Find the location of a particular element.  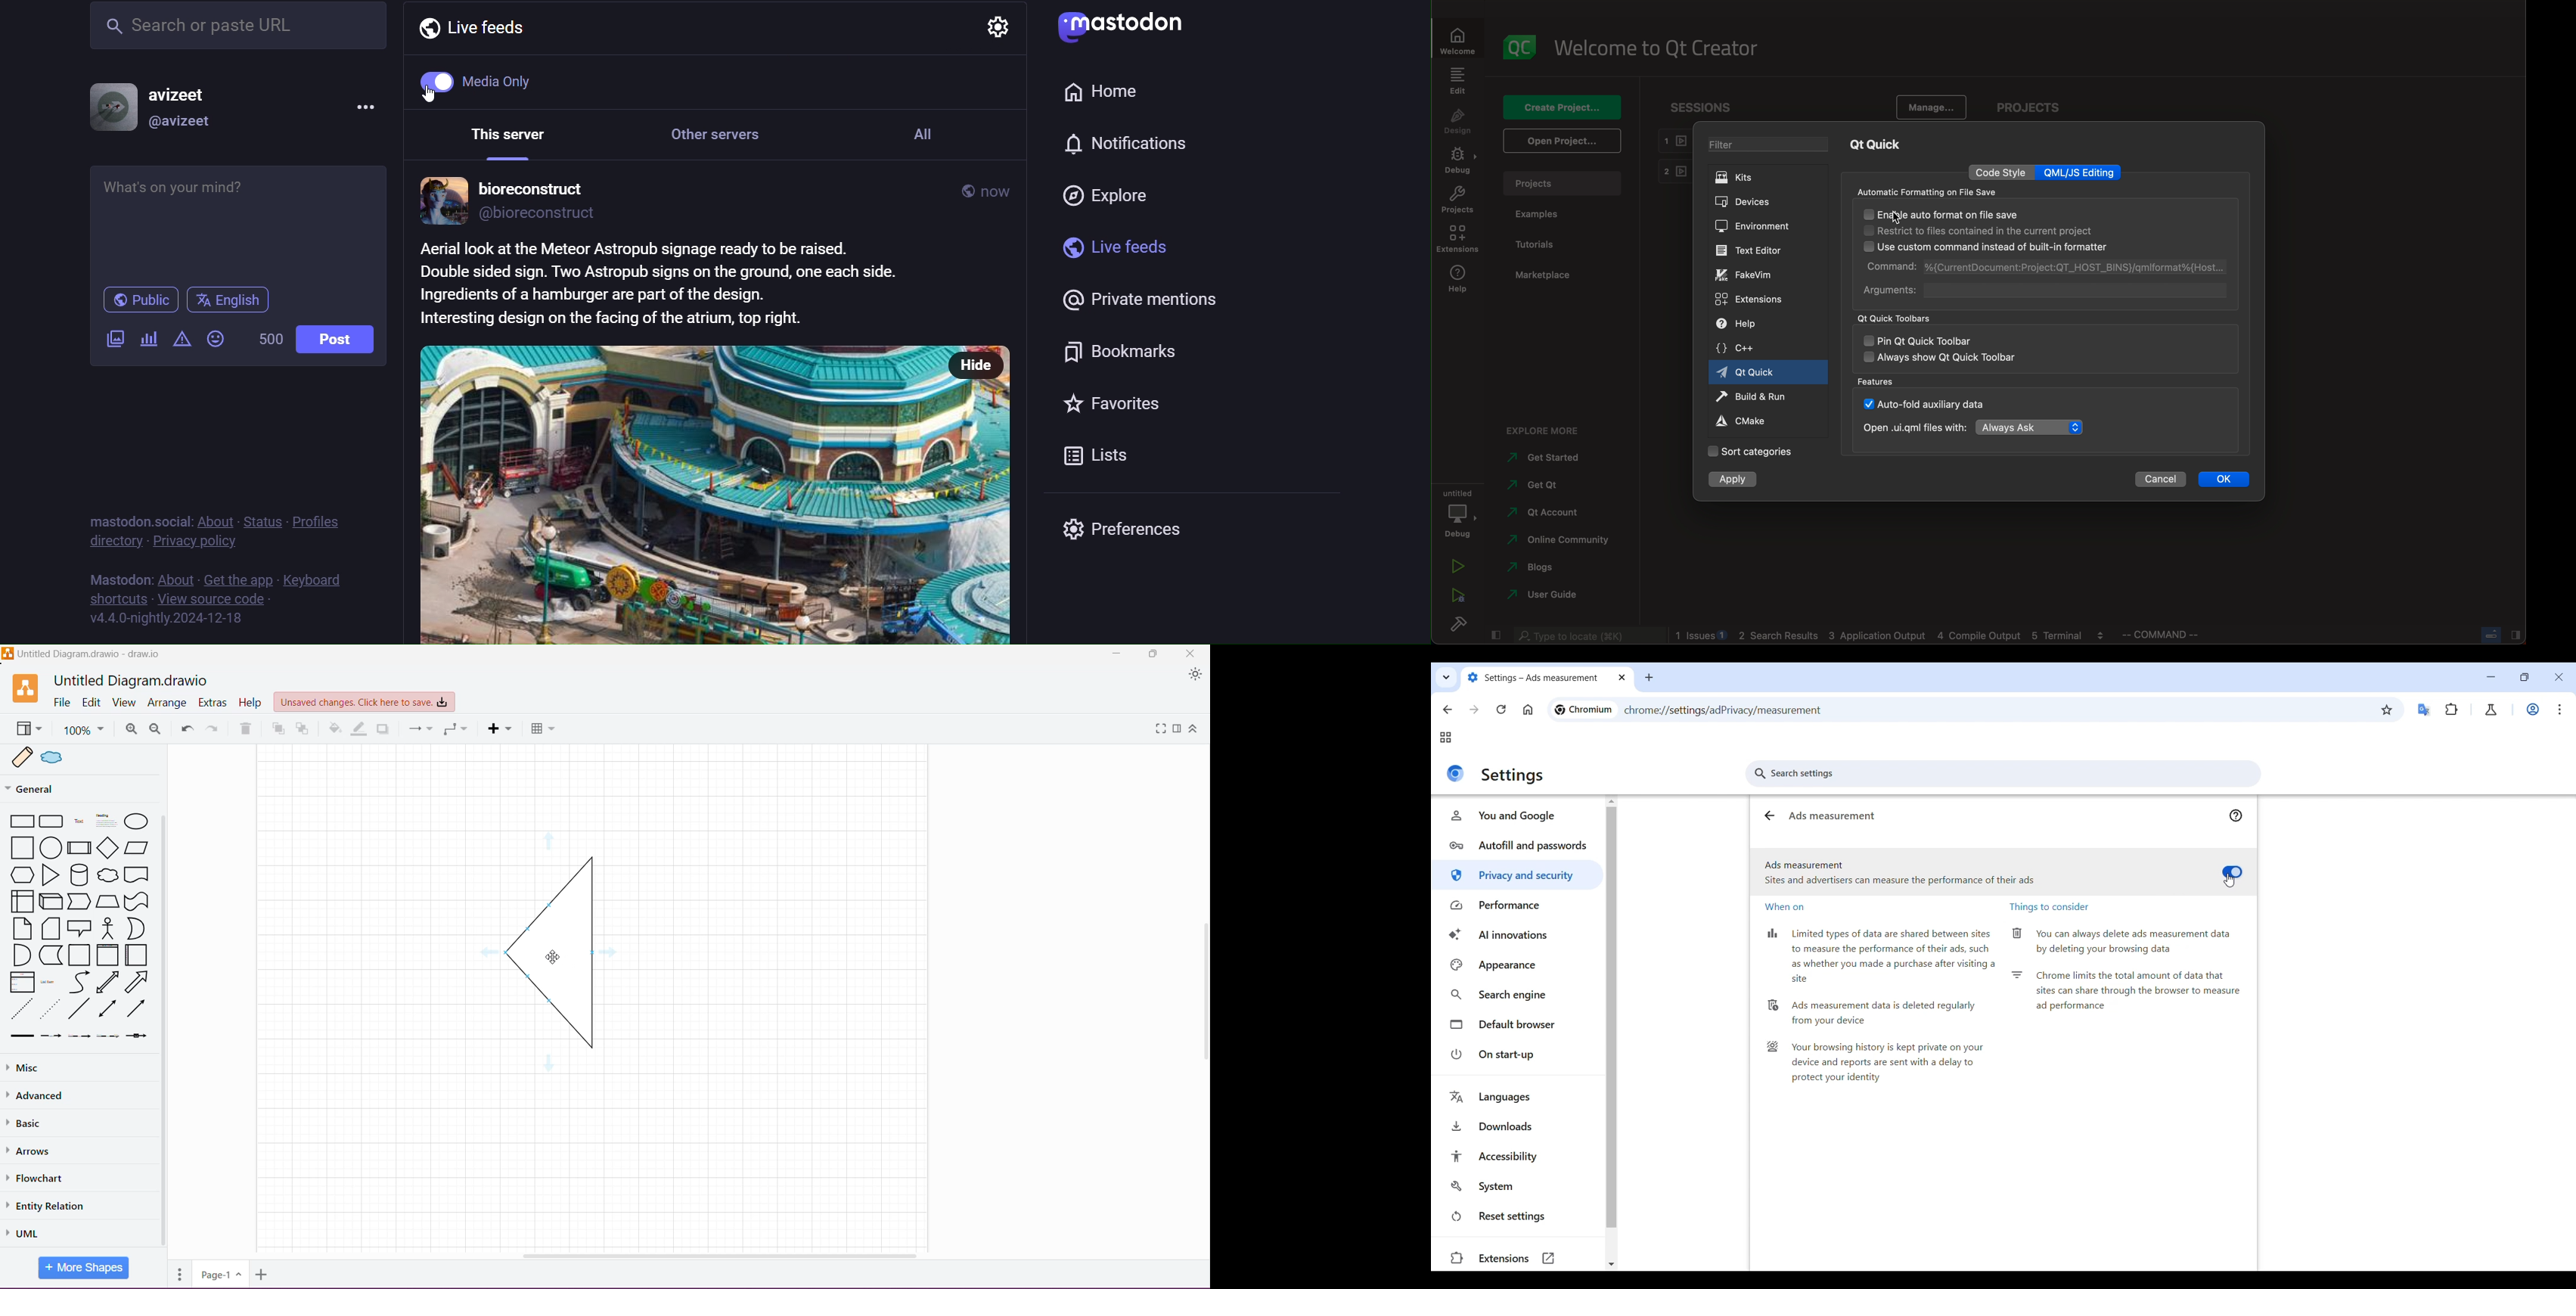

display picture is located at coordinates (106, 109).